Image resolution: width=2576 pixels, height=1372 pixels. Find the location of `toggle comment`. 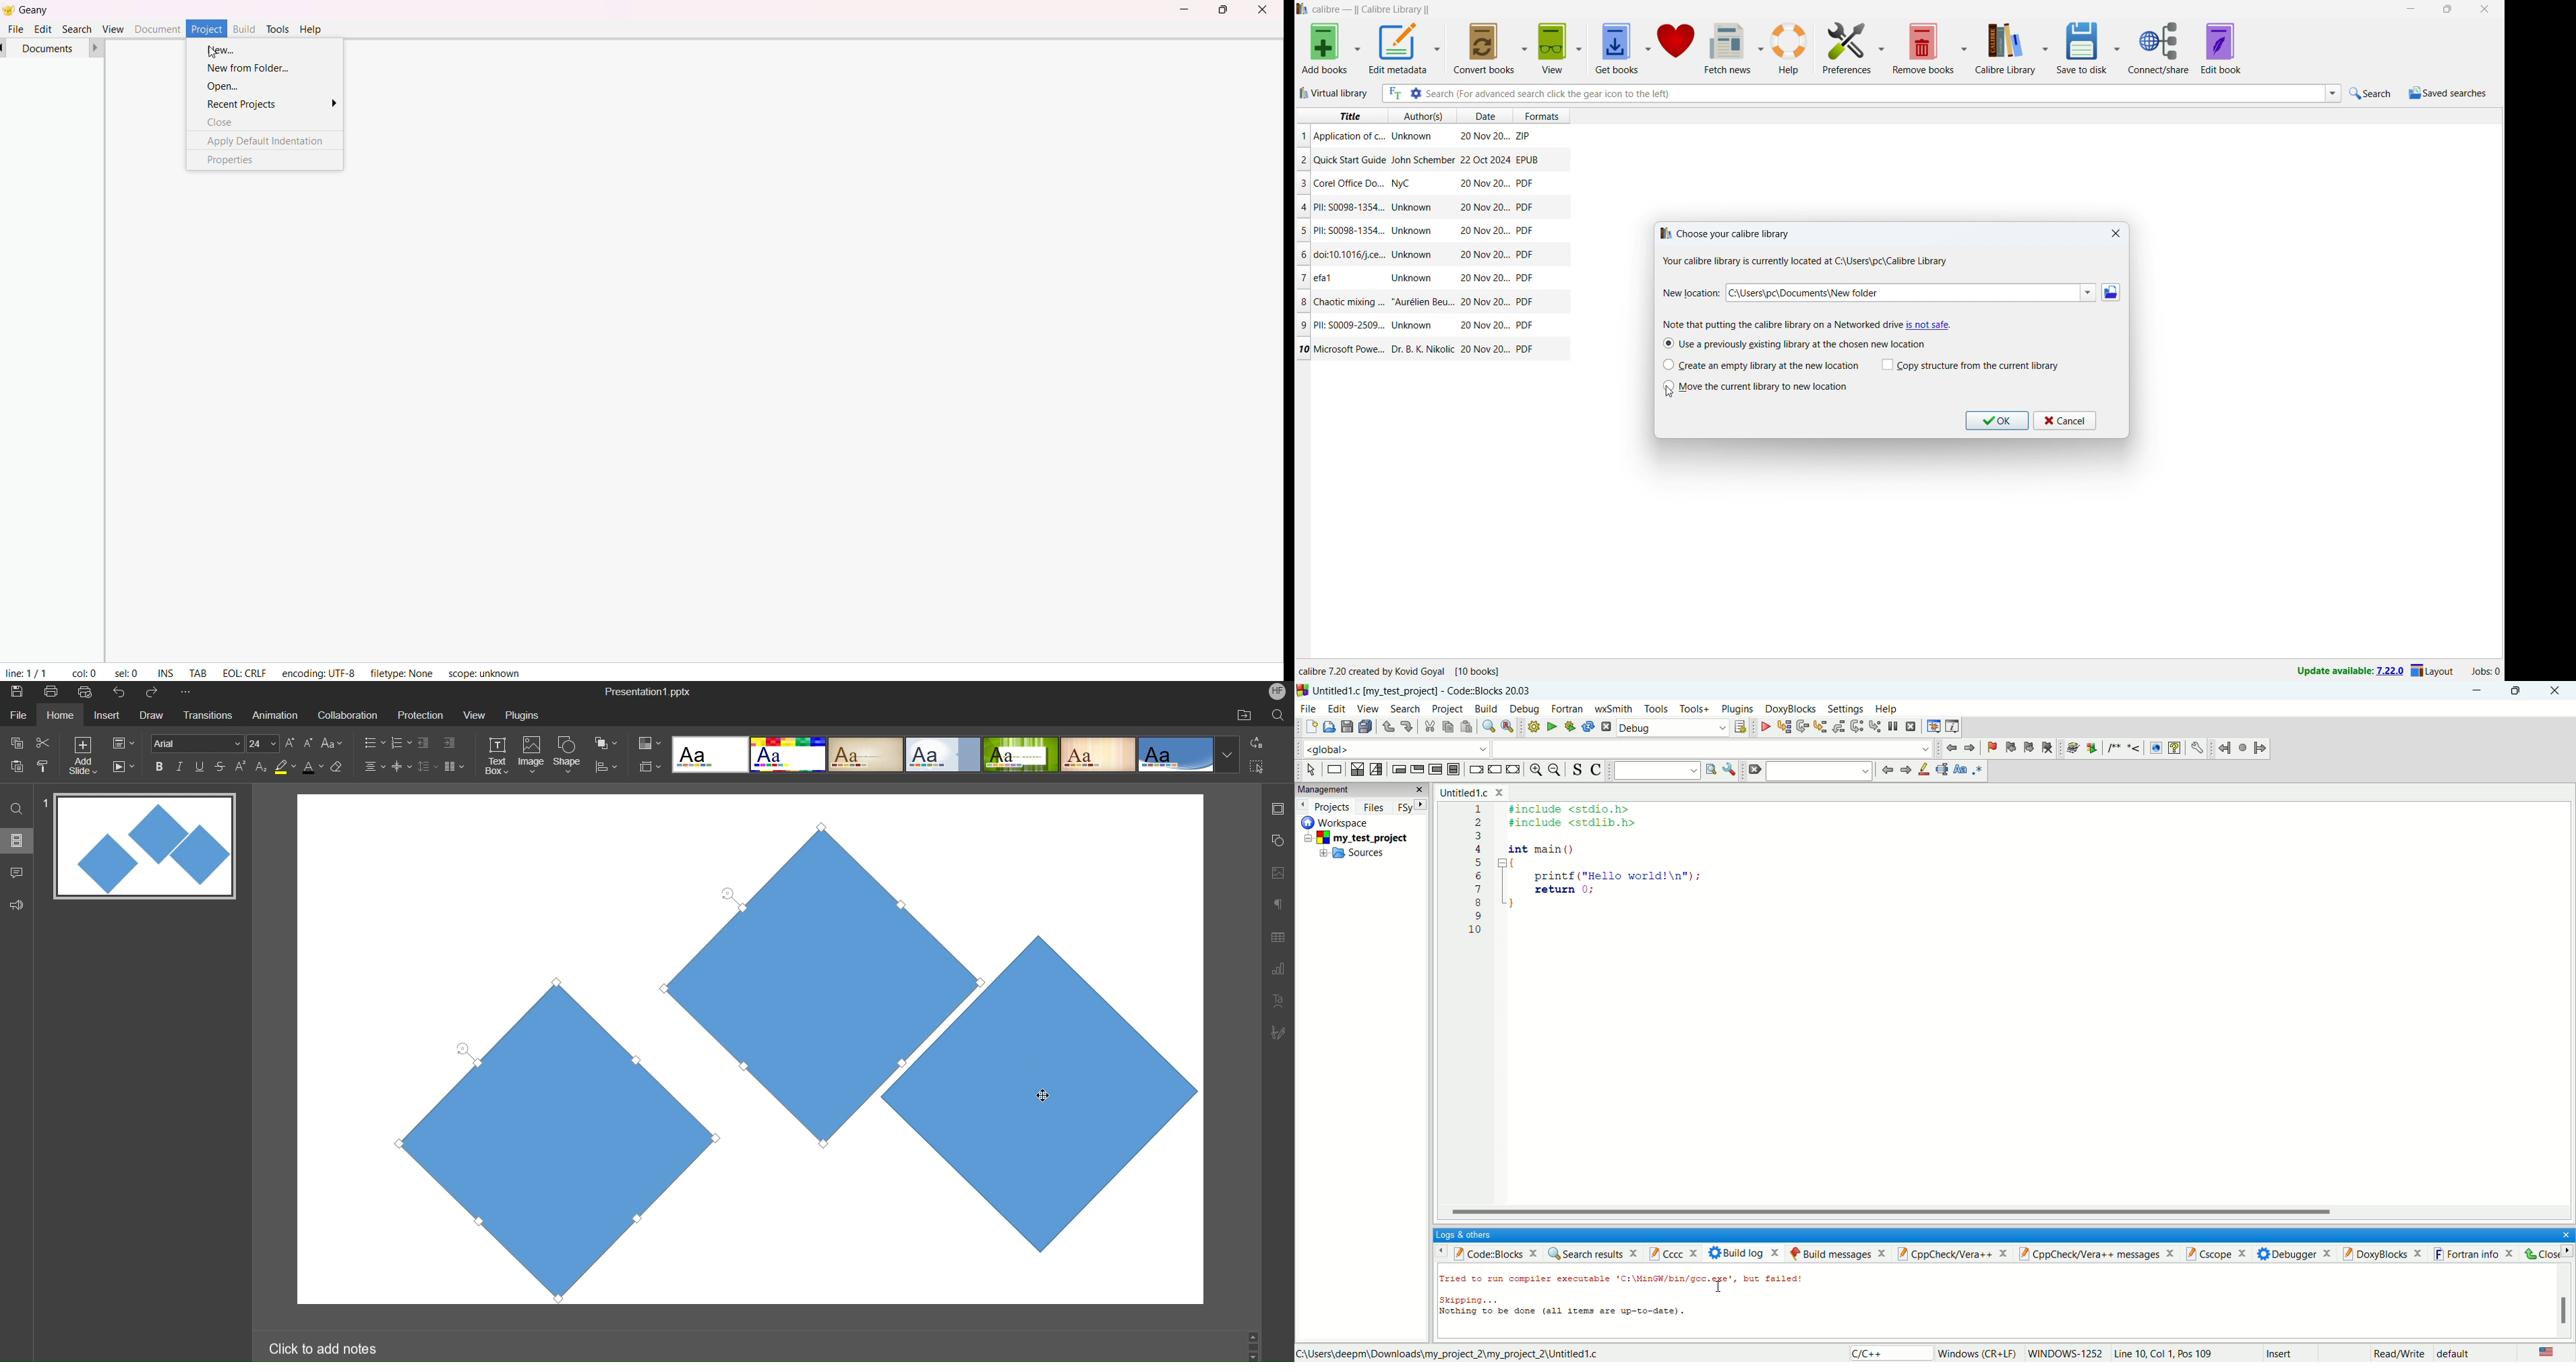

toggle comment is located at coordinates (1594, 770).